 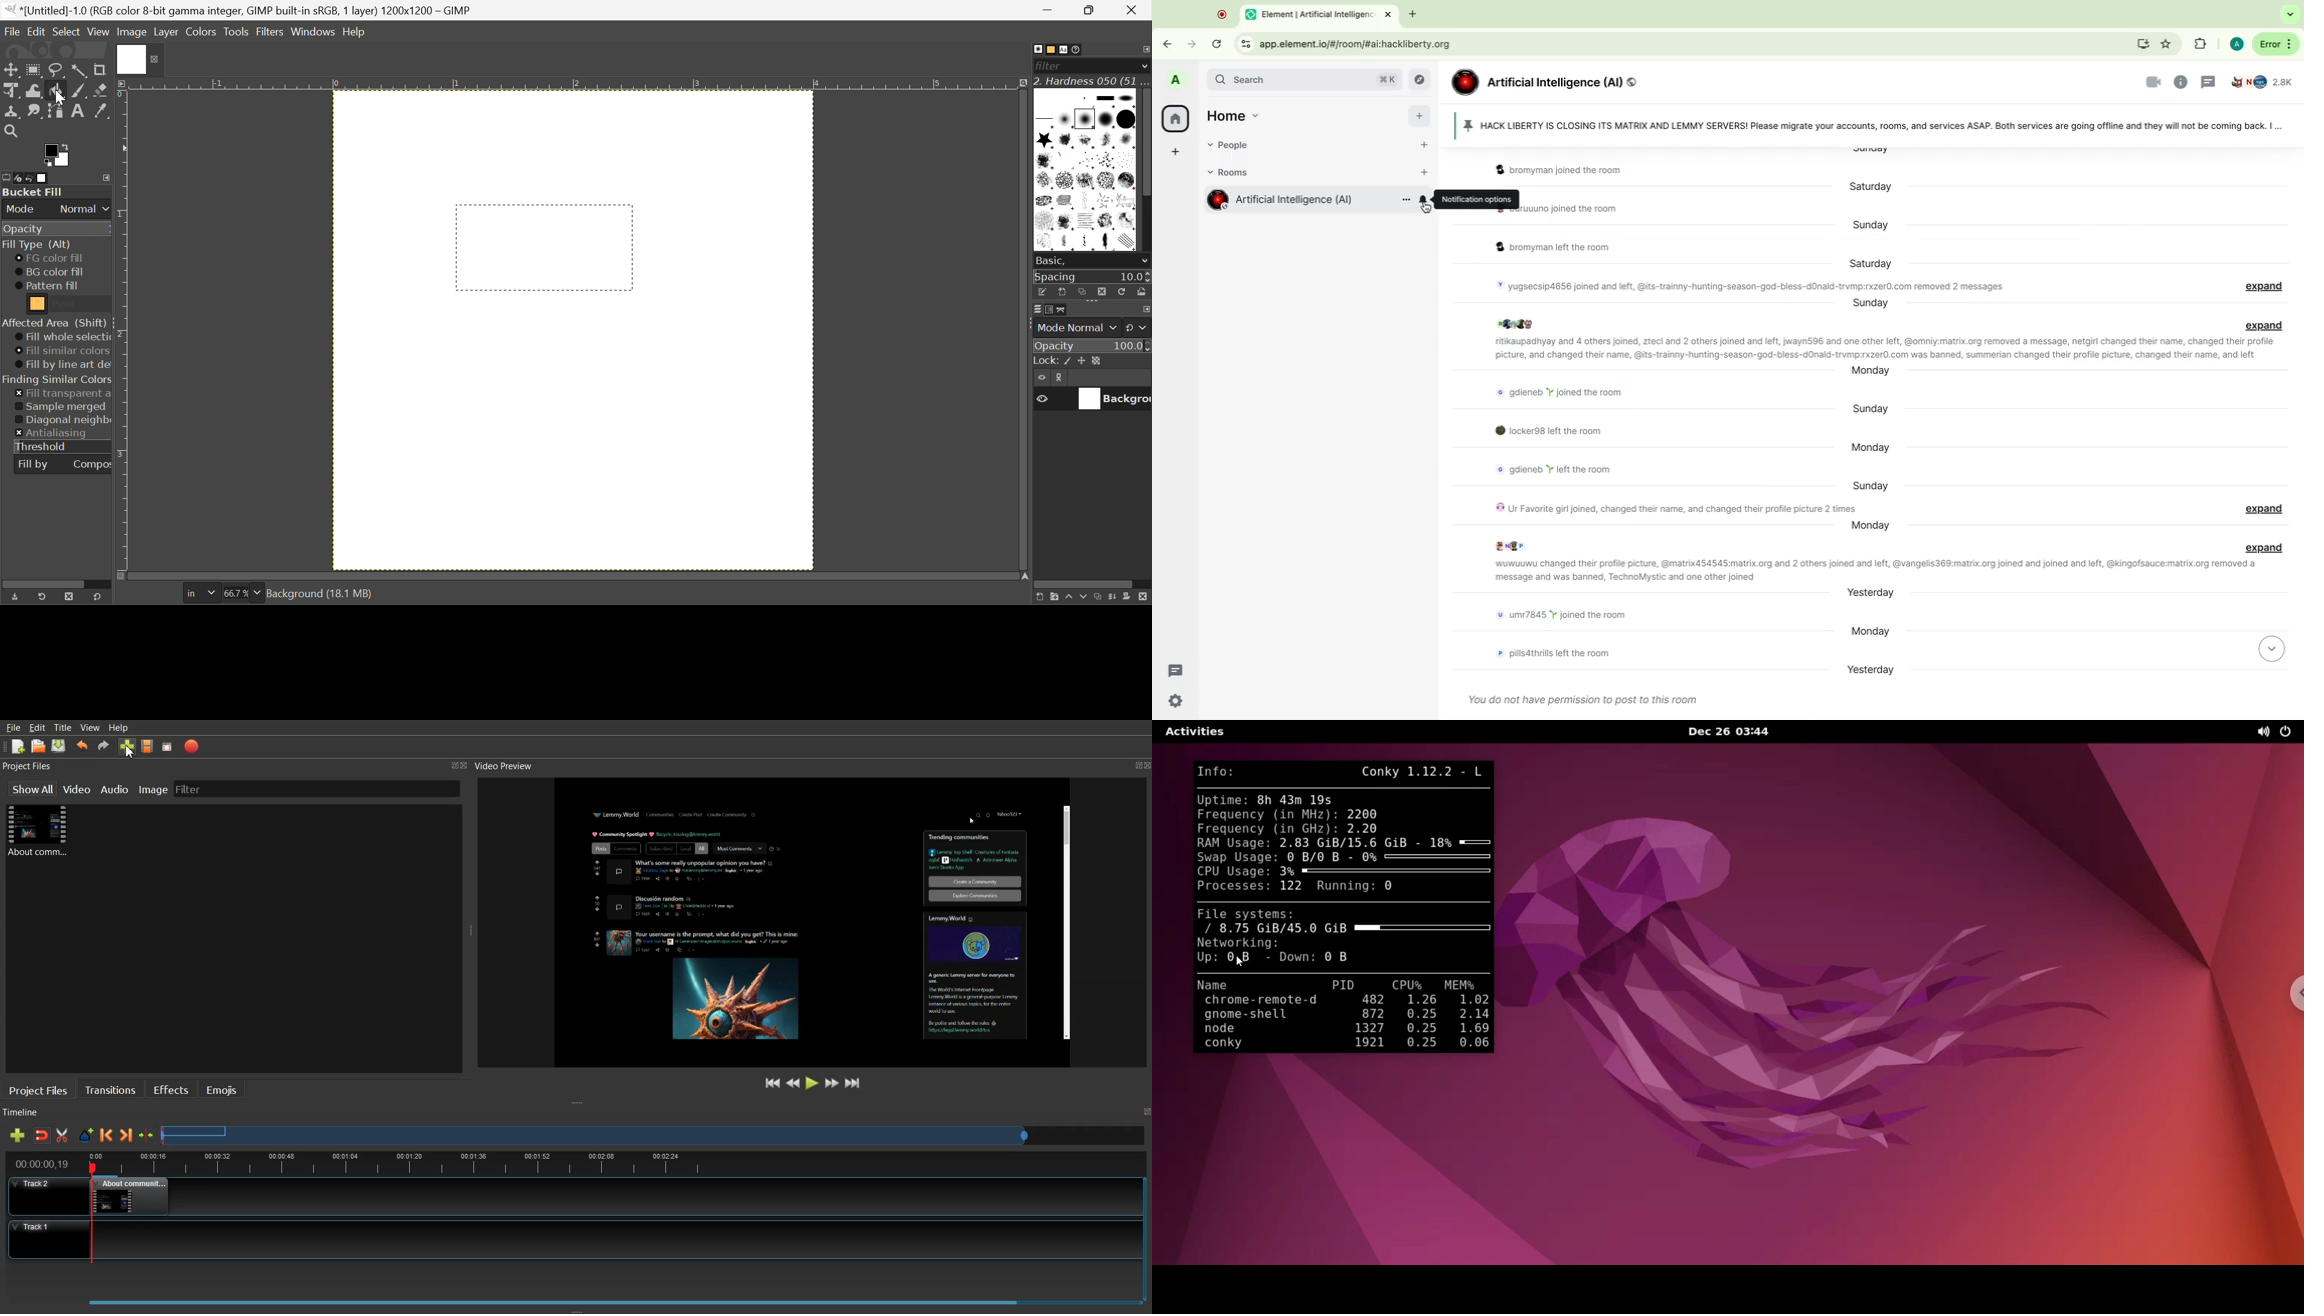 I want to click on Confetti, so click(x=1105, y=201).